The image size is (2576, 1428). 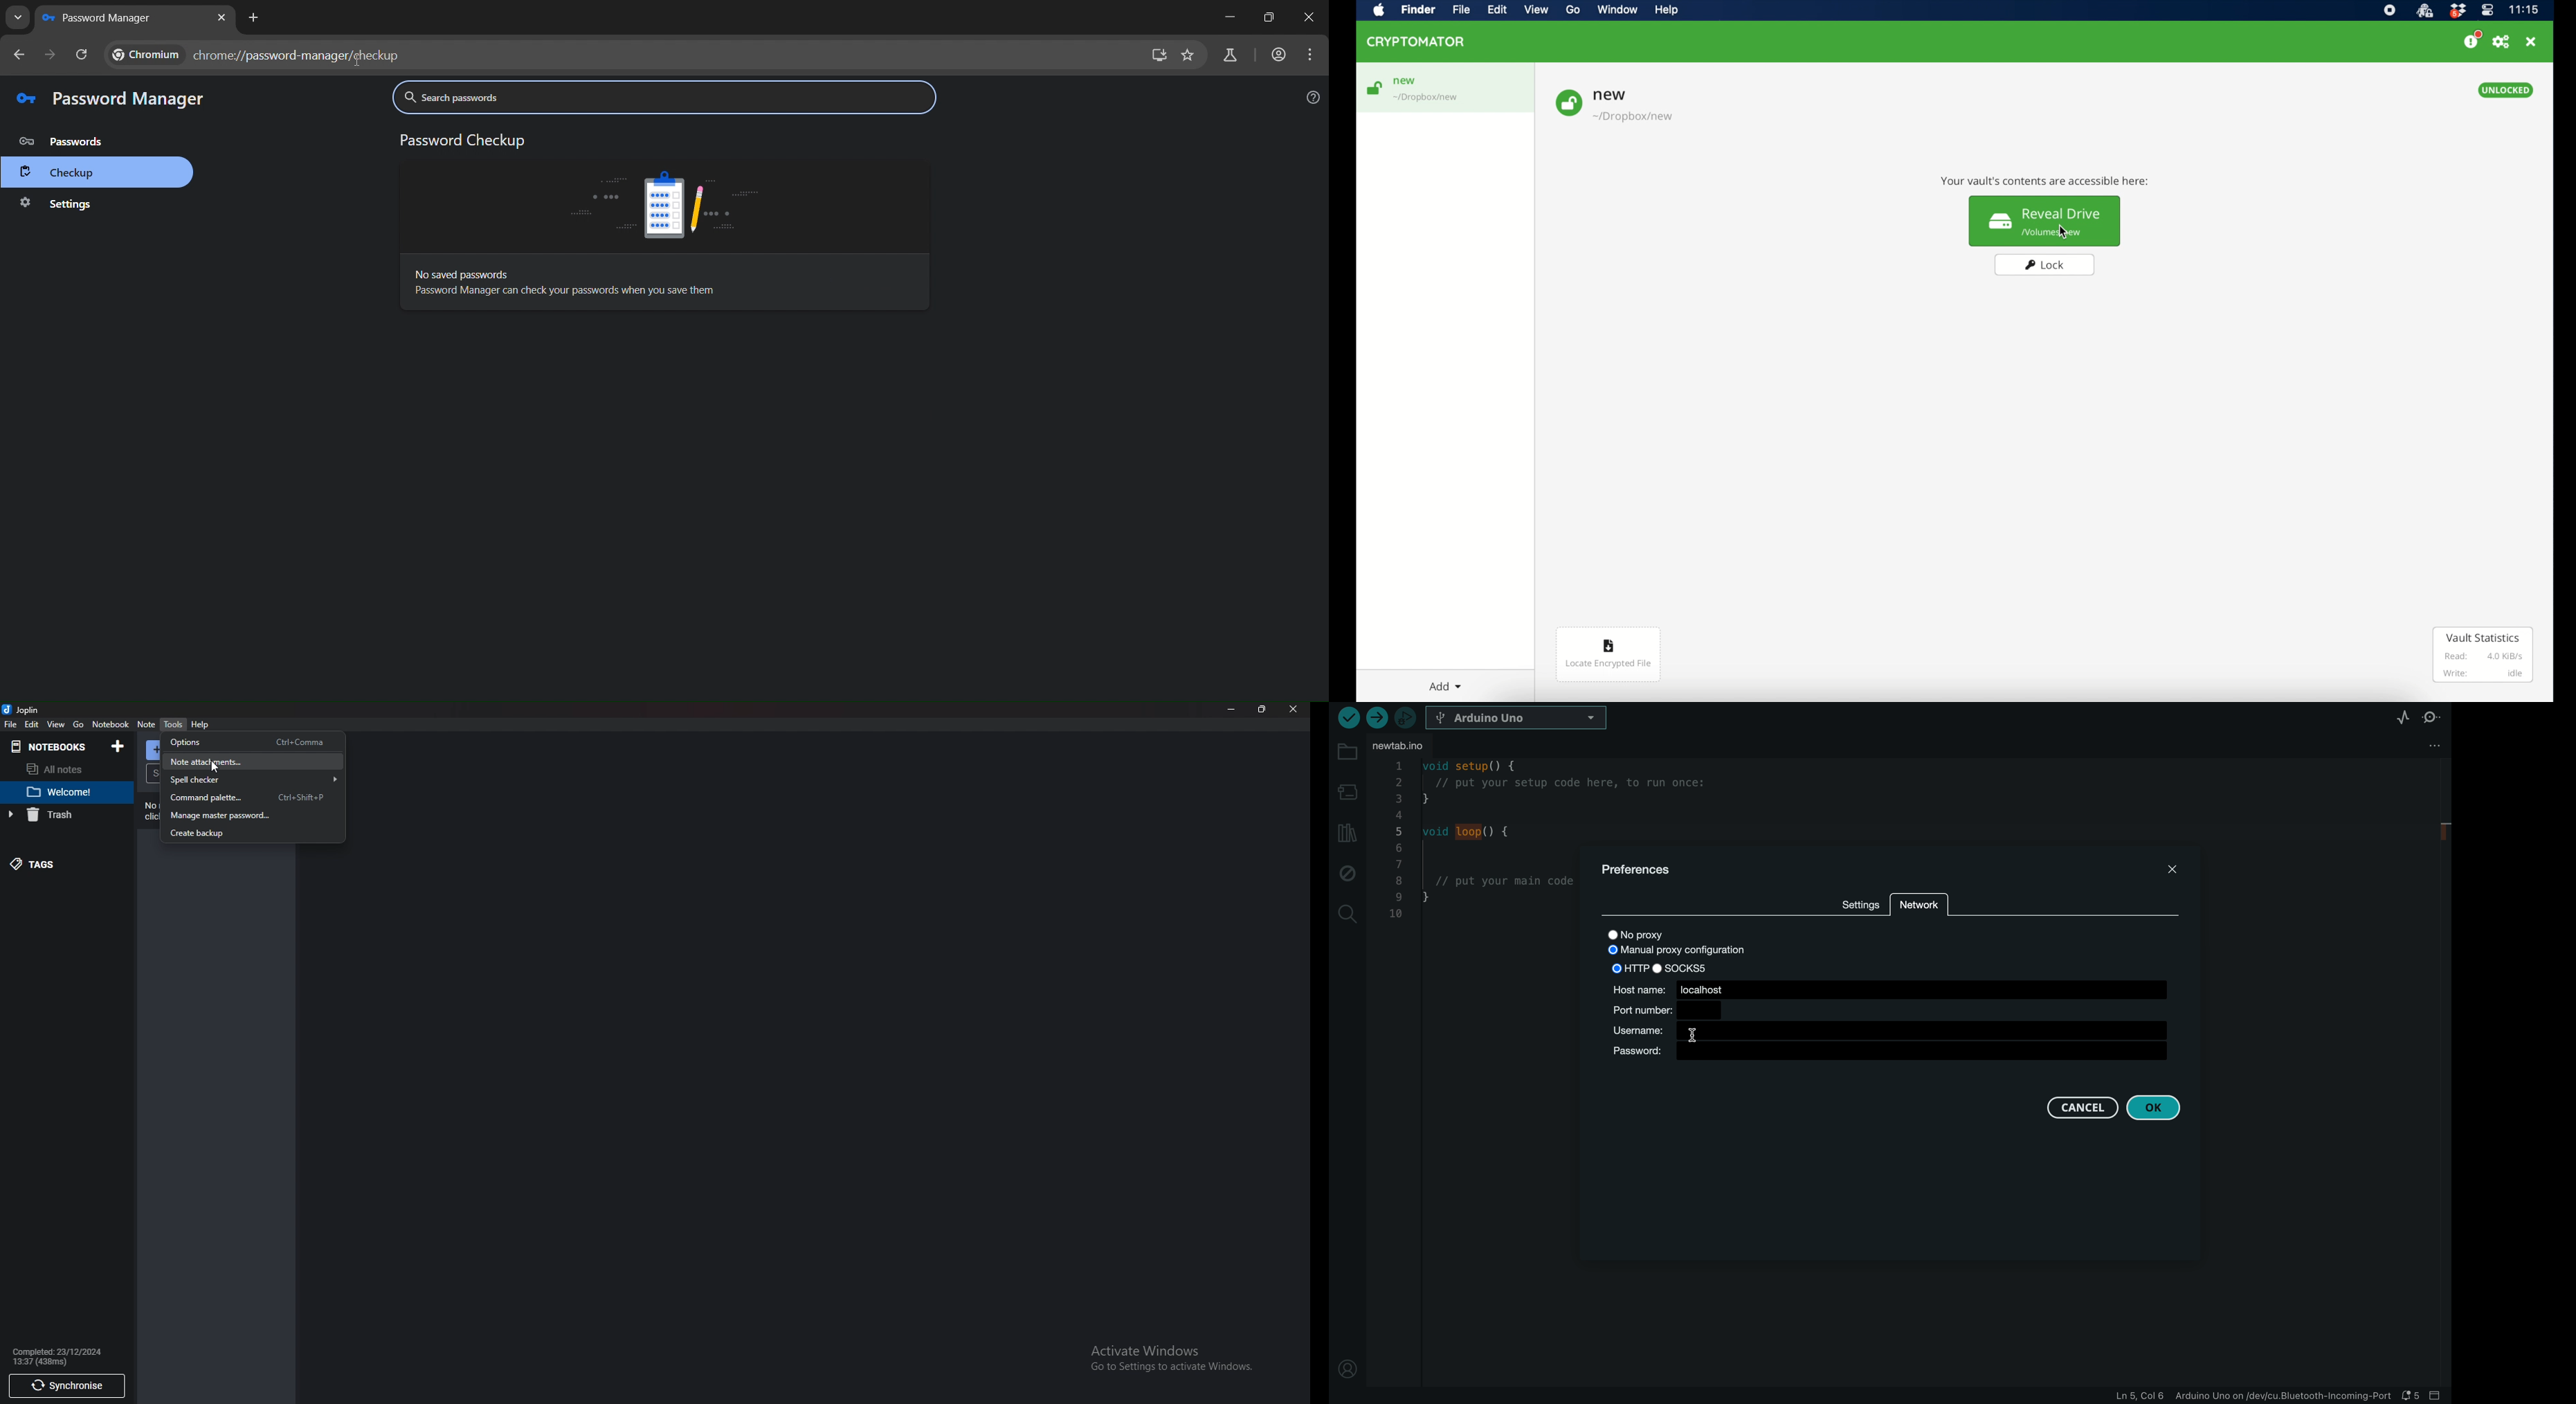 I want to click on password checkup, so click(x=459, y=138).